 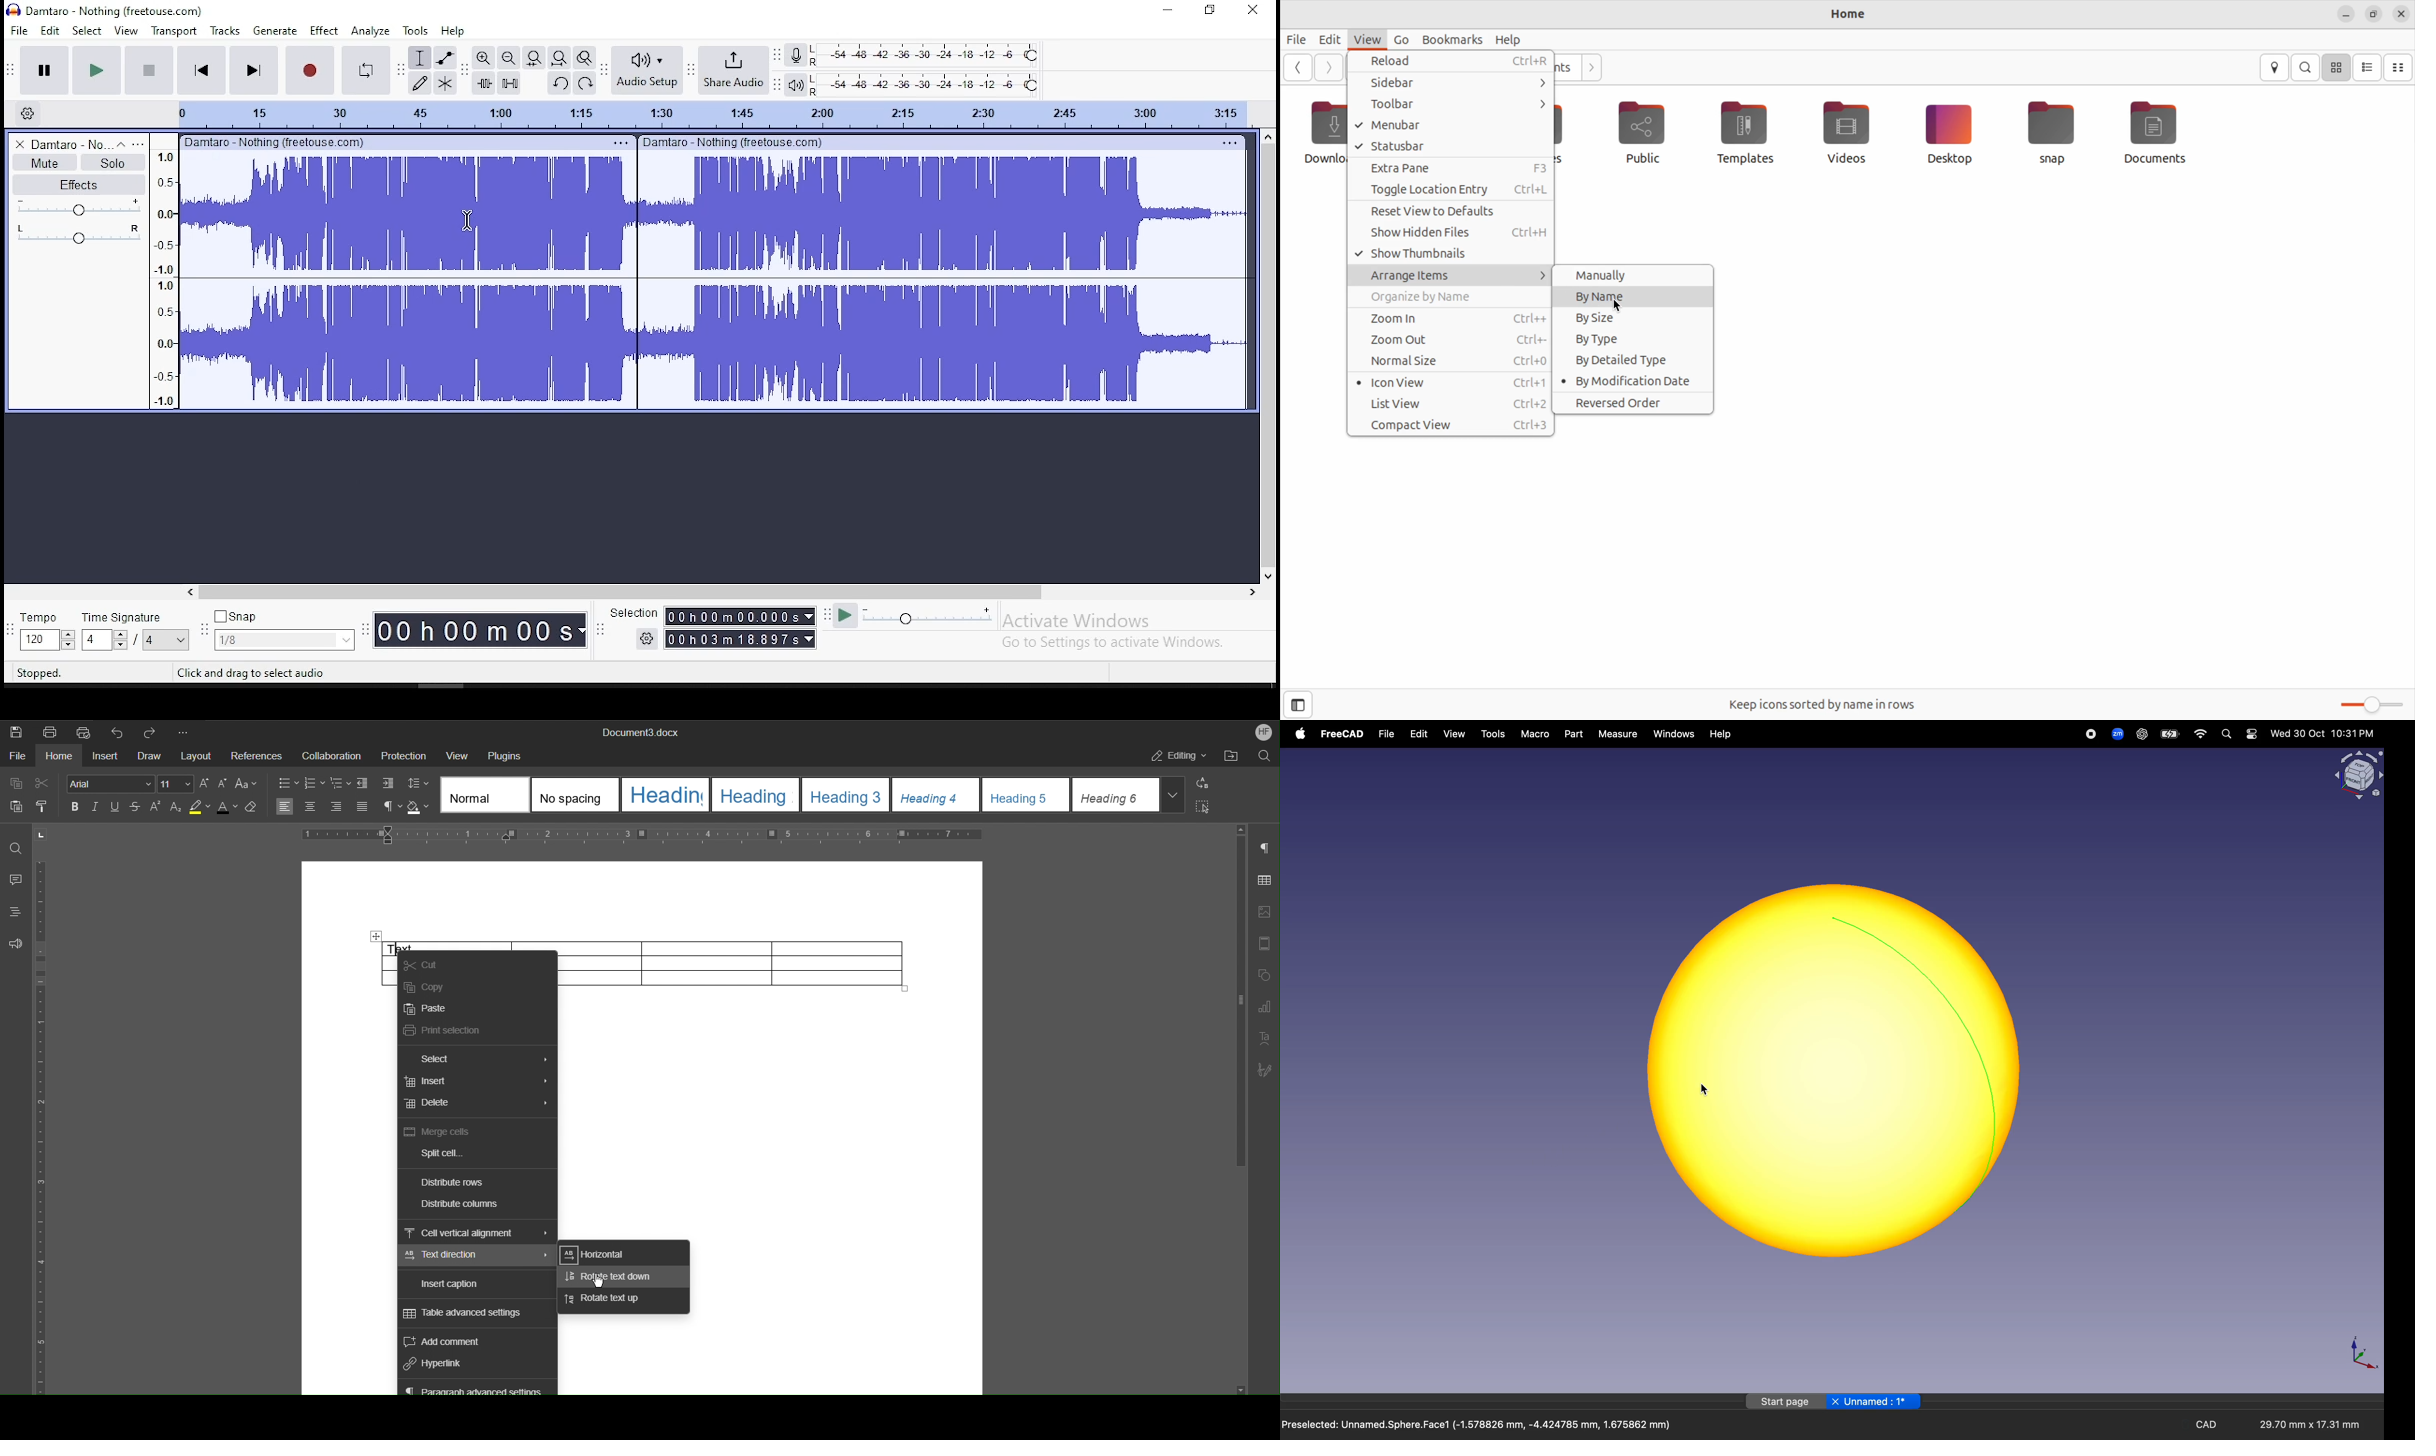 I want to click on Delete, so click(x=428, y=1103).